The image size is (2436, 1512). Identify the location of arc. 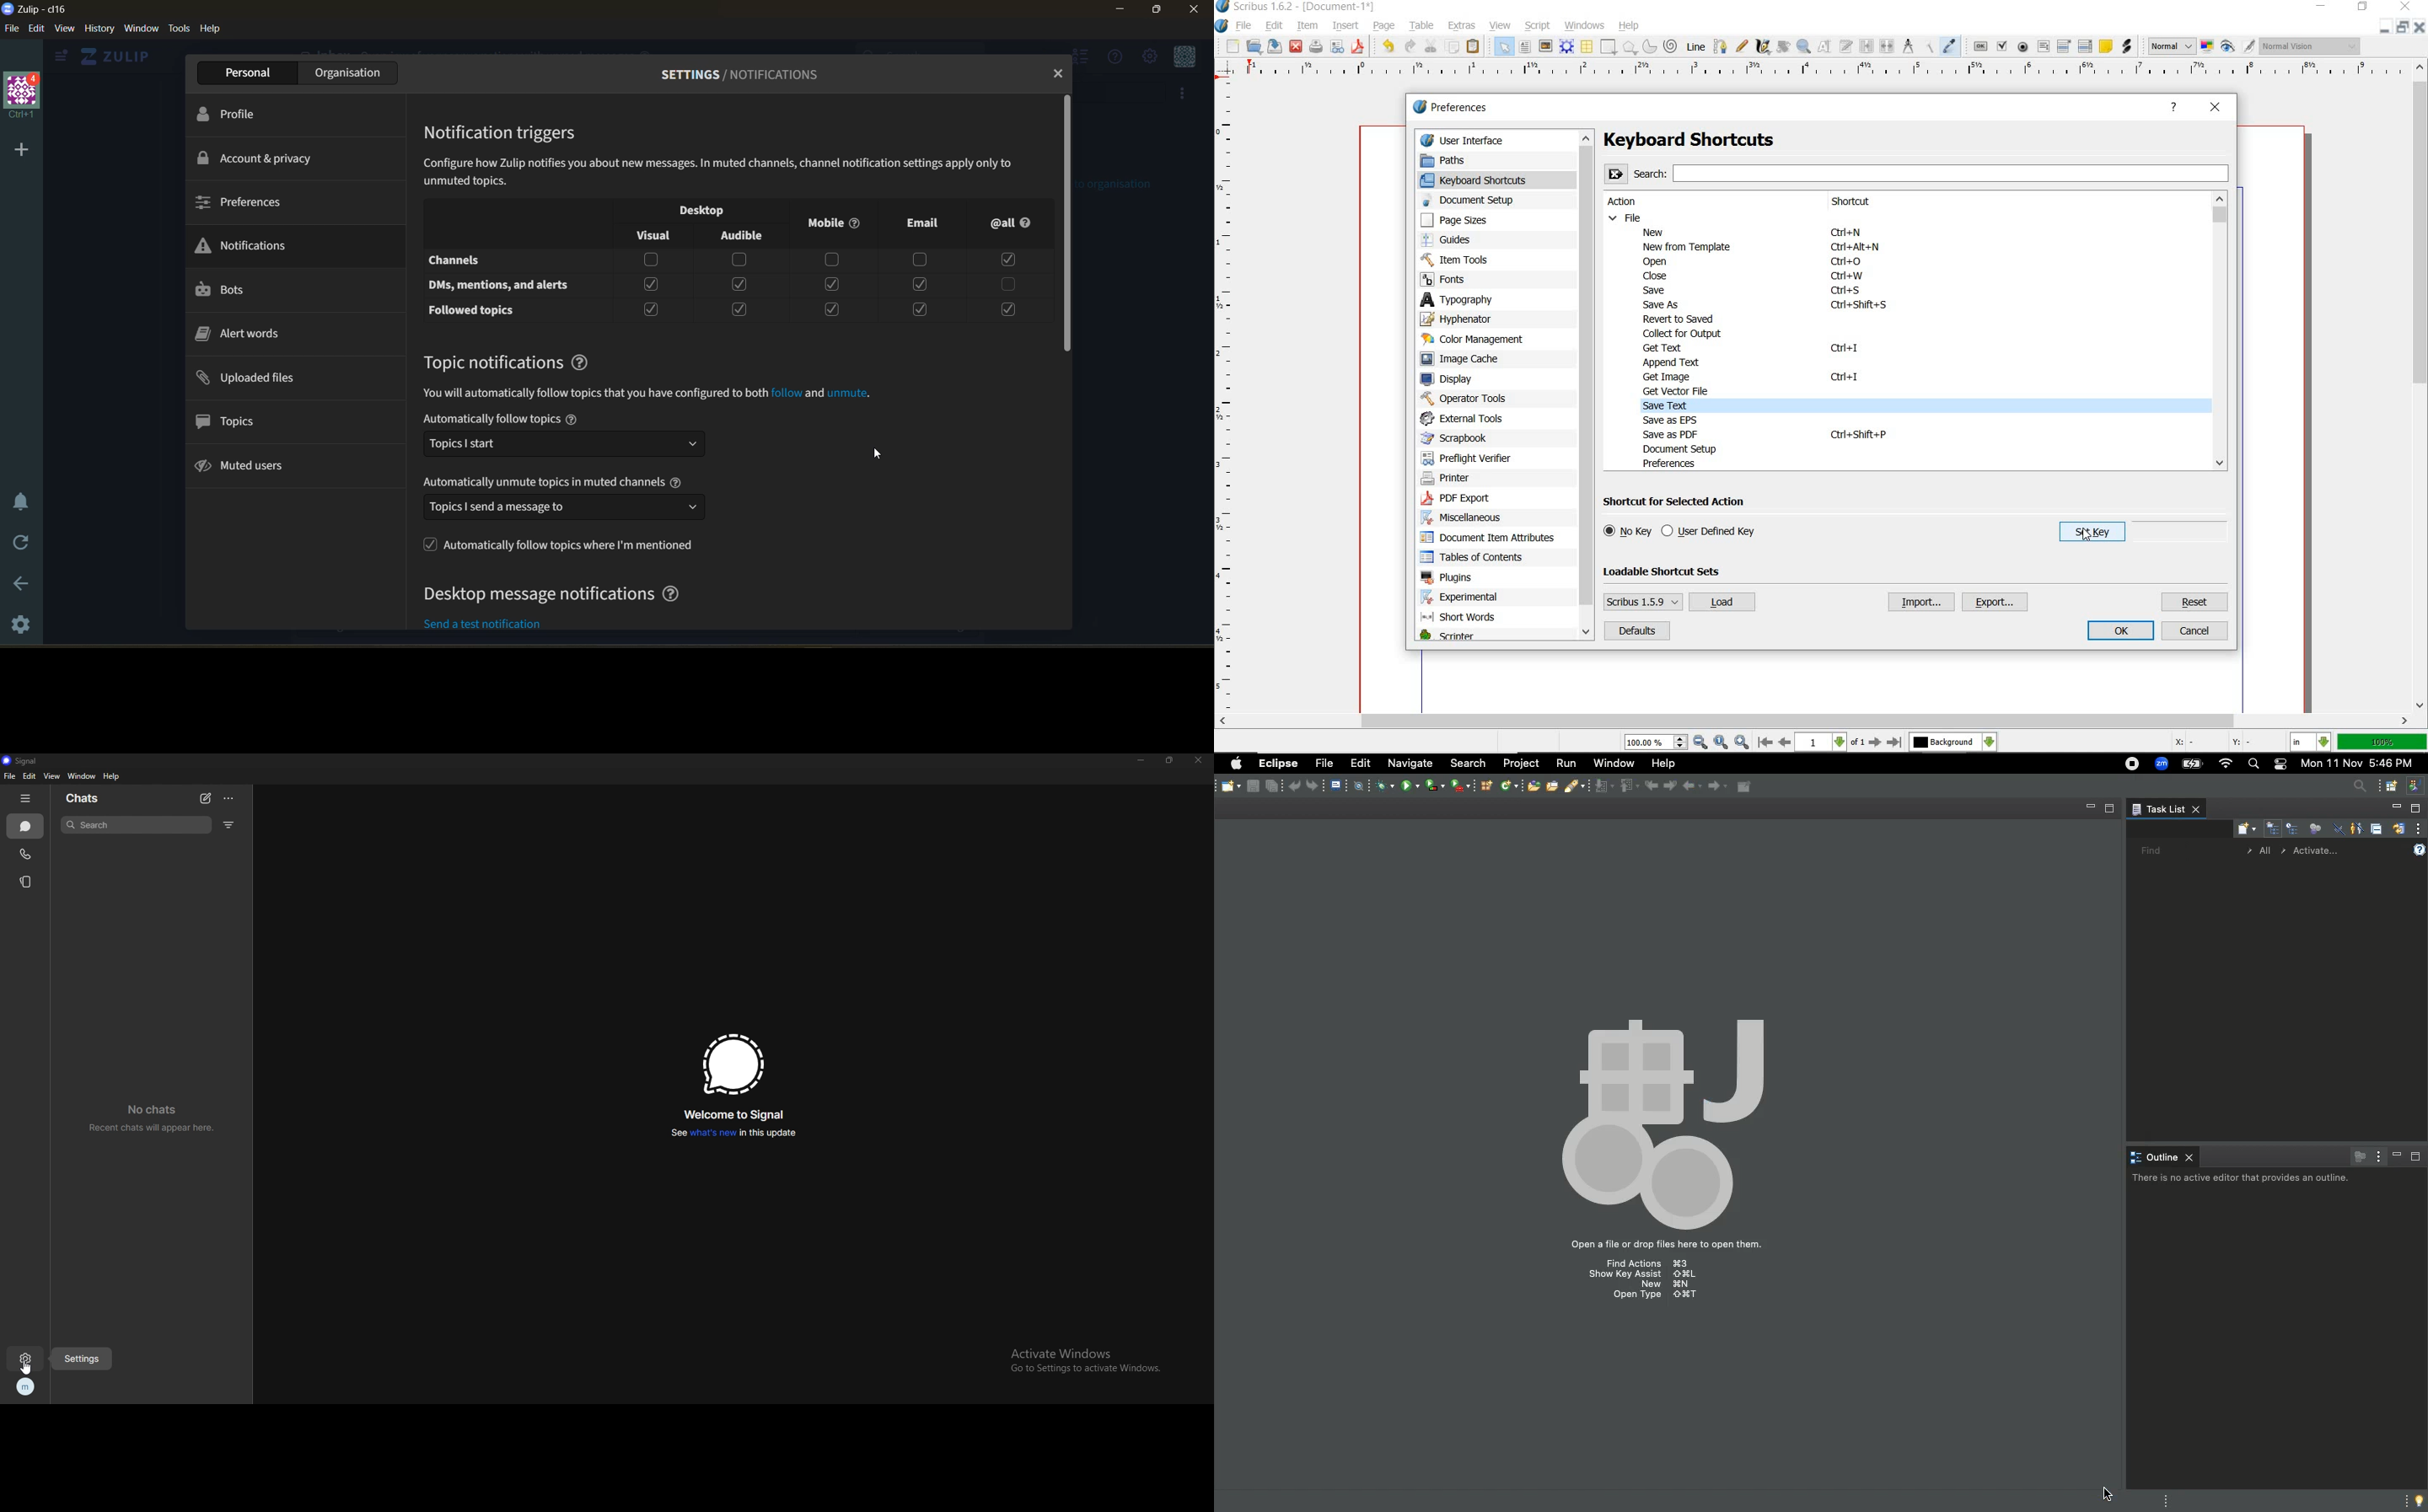
(1648, 48).